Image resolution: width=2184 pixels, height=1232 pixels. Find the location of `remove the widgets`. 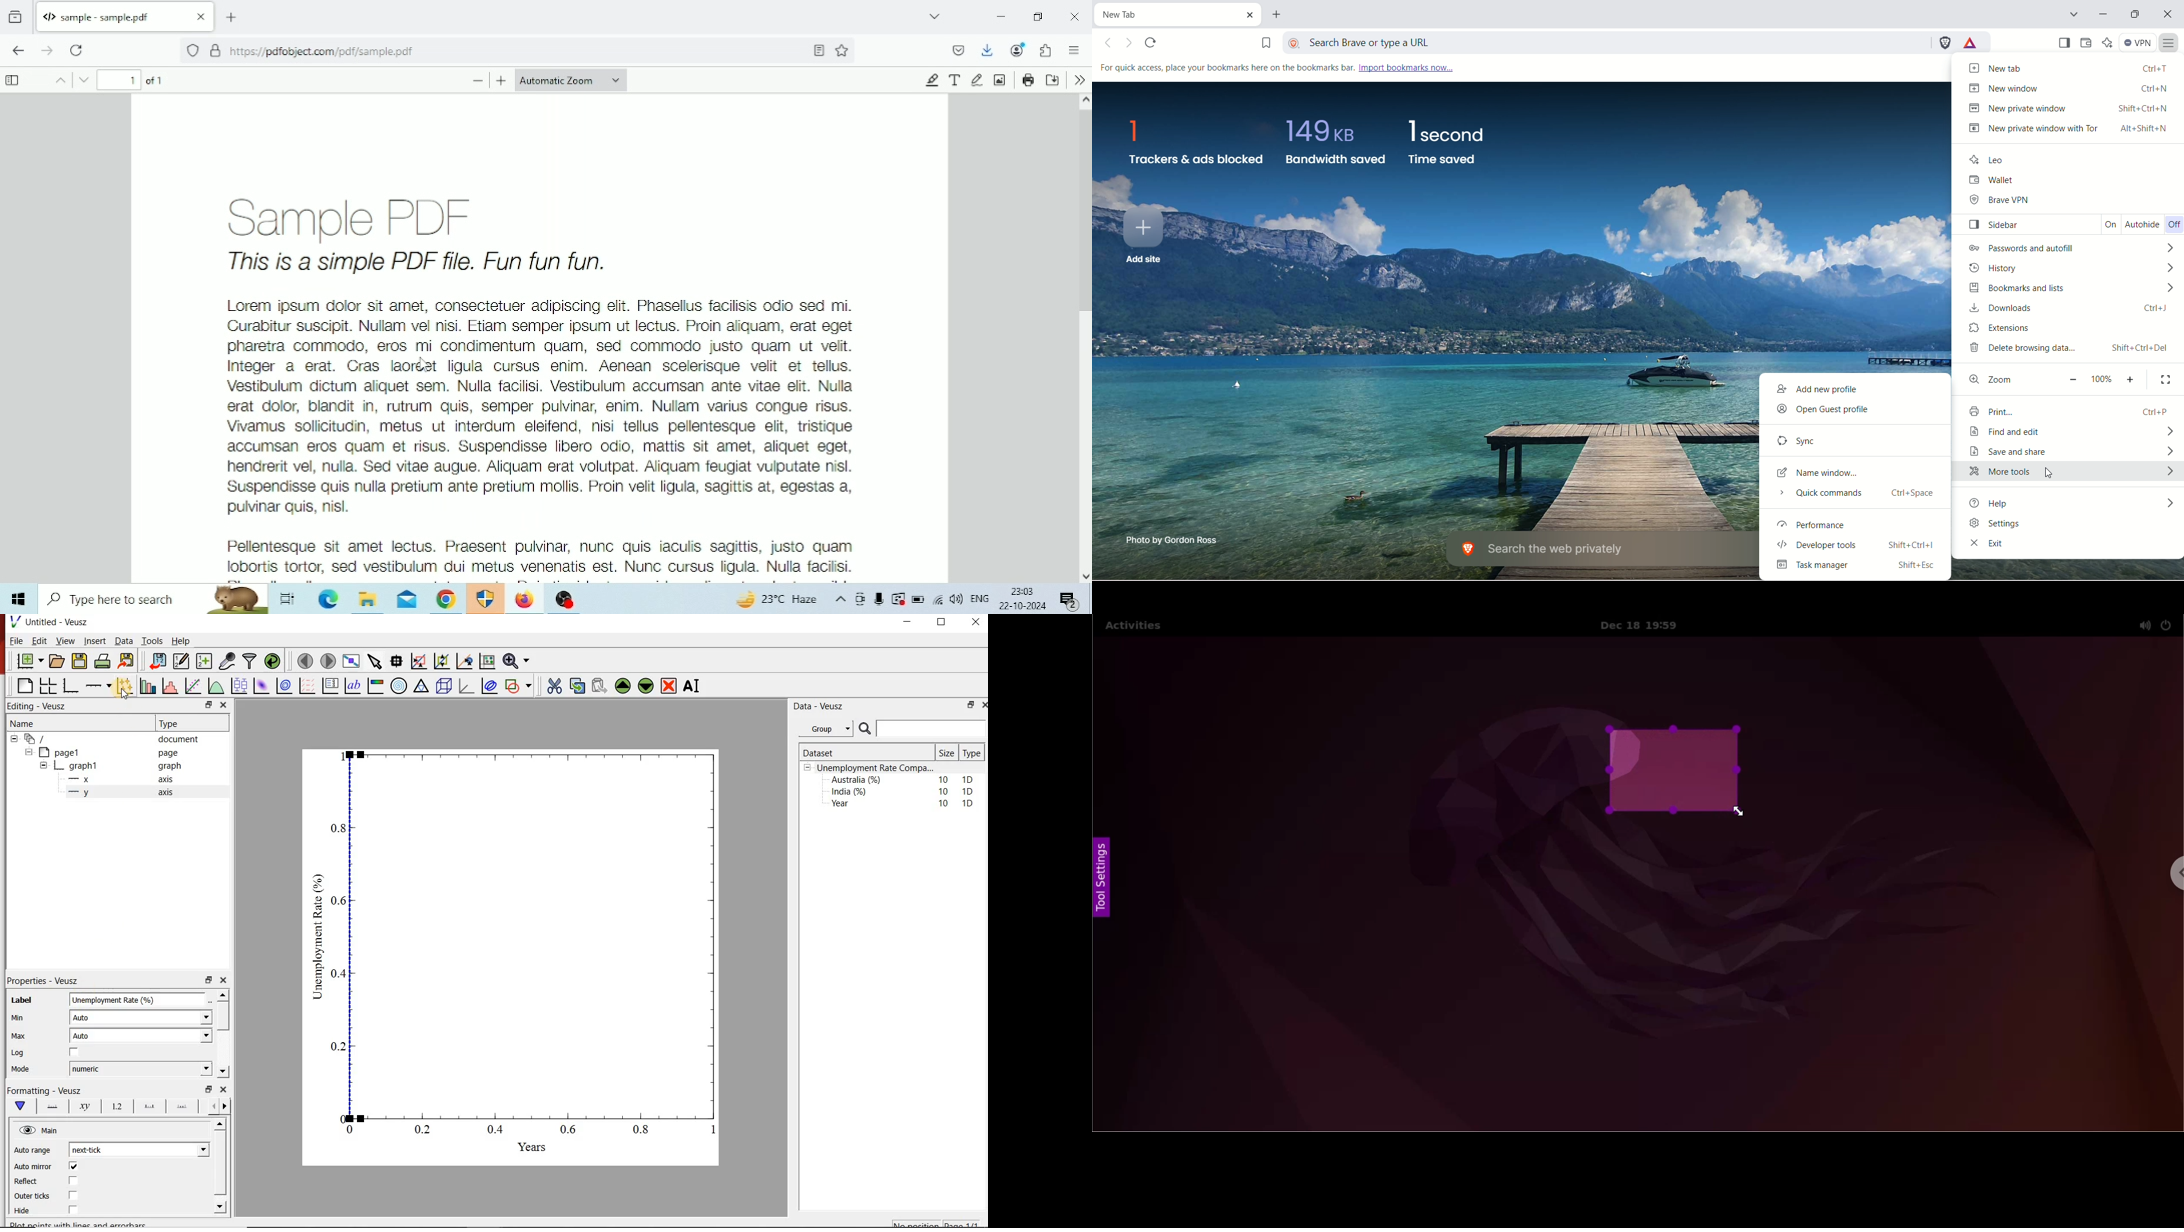

remove the widgets is located at coordinates (669, 686).